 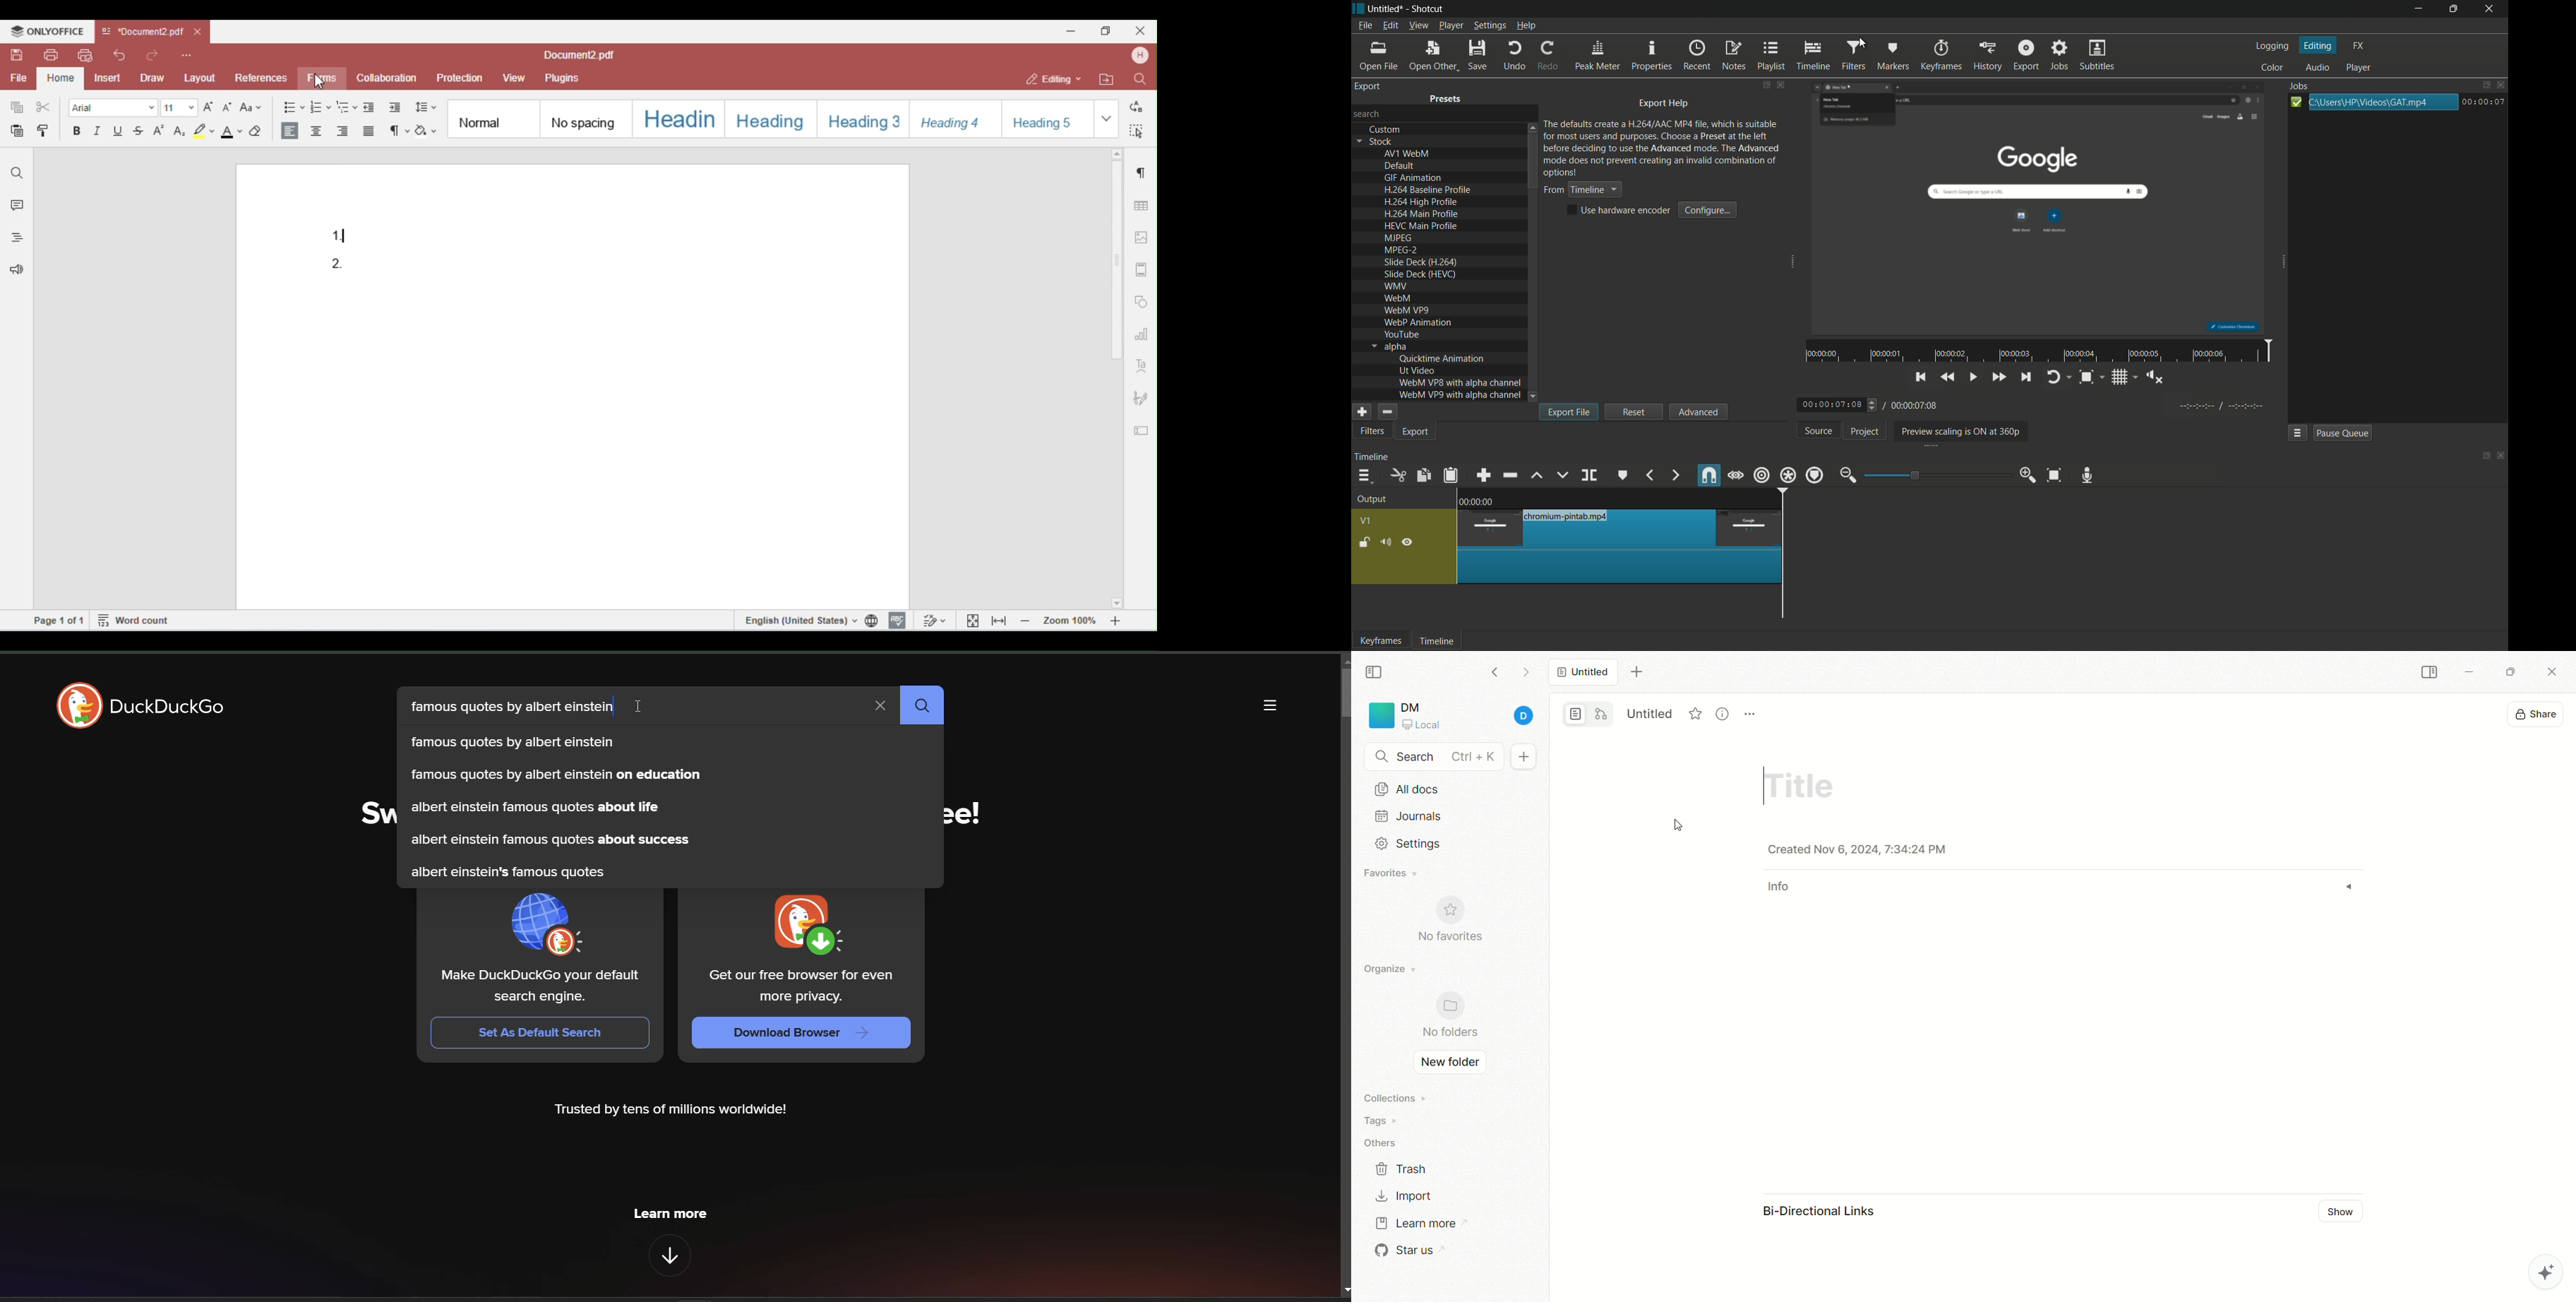 What do you see at coordinates (1377, 1121) in the screenshot?
I see `tags` at bounding box center [1377, 1121].